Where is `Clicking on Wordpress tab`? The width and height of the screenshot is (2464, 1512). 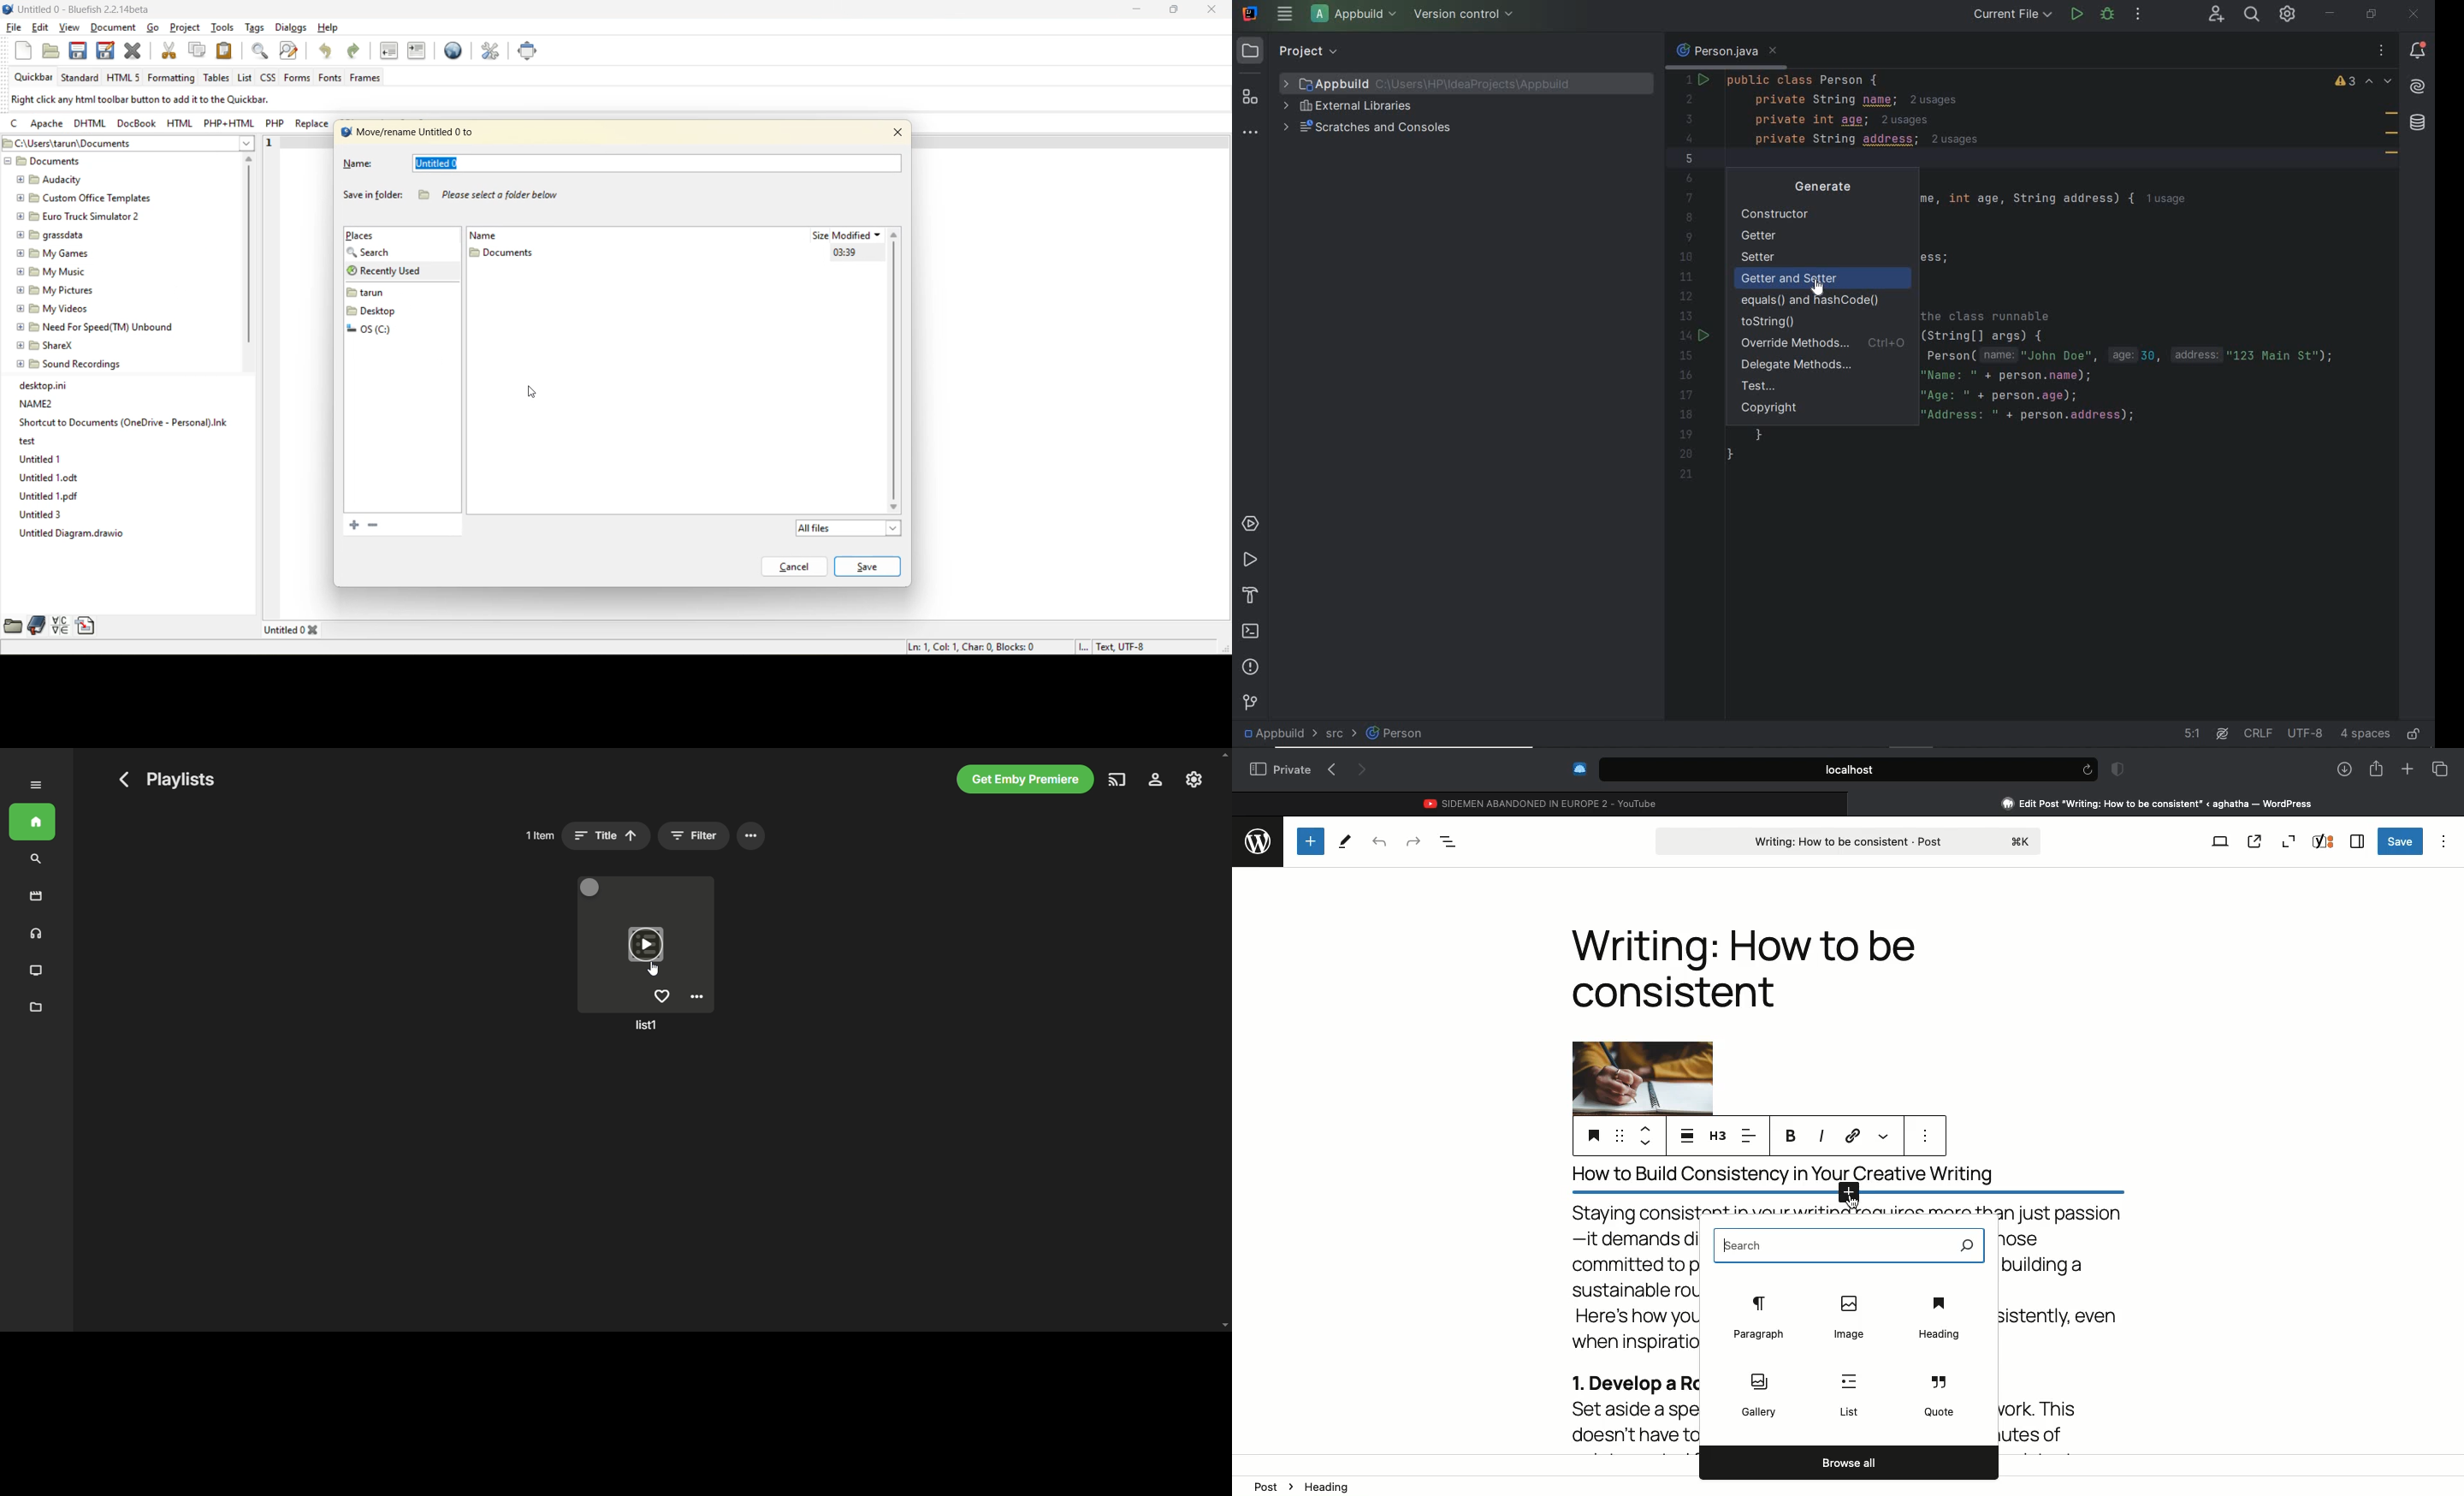
Clicking on Wordpress tab is located at coordinates (2158, 803).